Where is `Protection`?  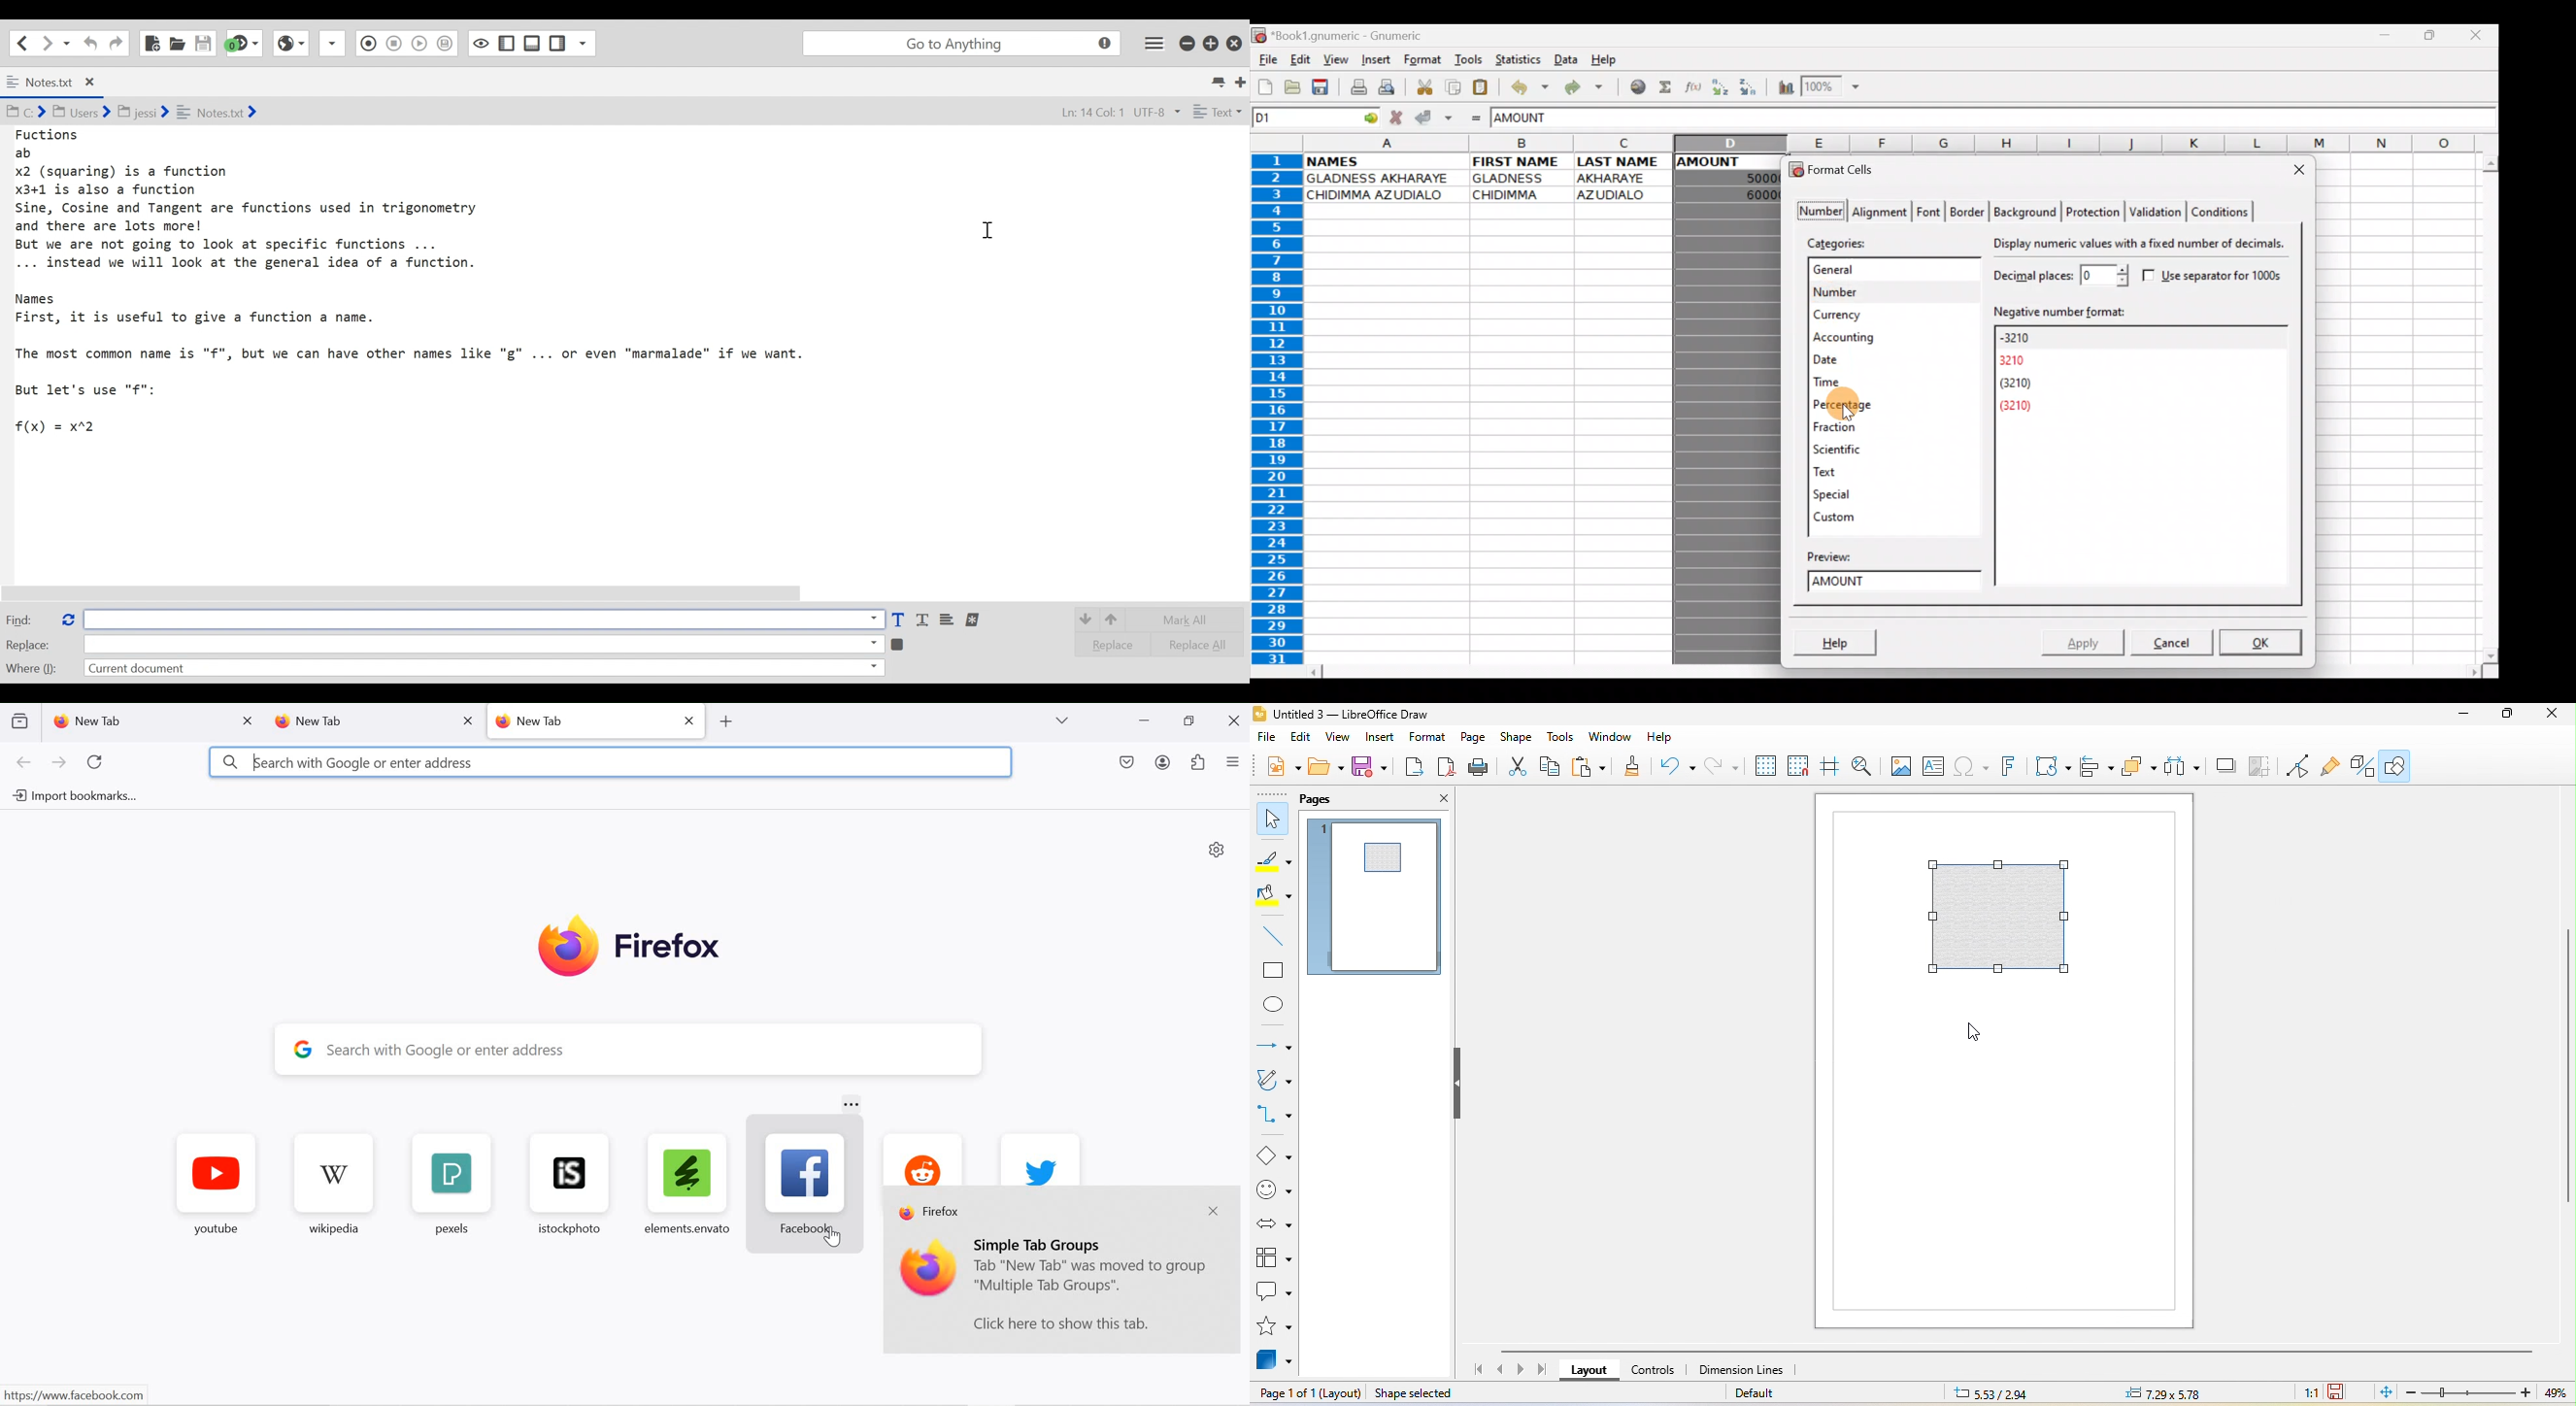
Protection is located at coordinates (2092, 211).